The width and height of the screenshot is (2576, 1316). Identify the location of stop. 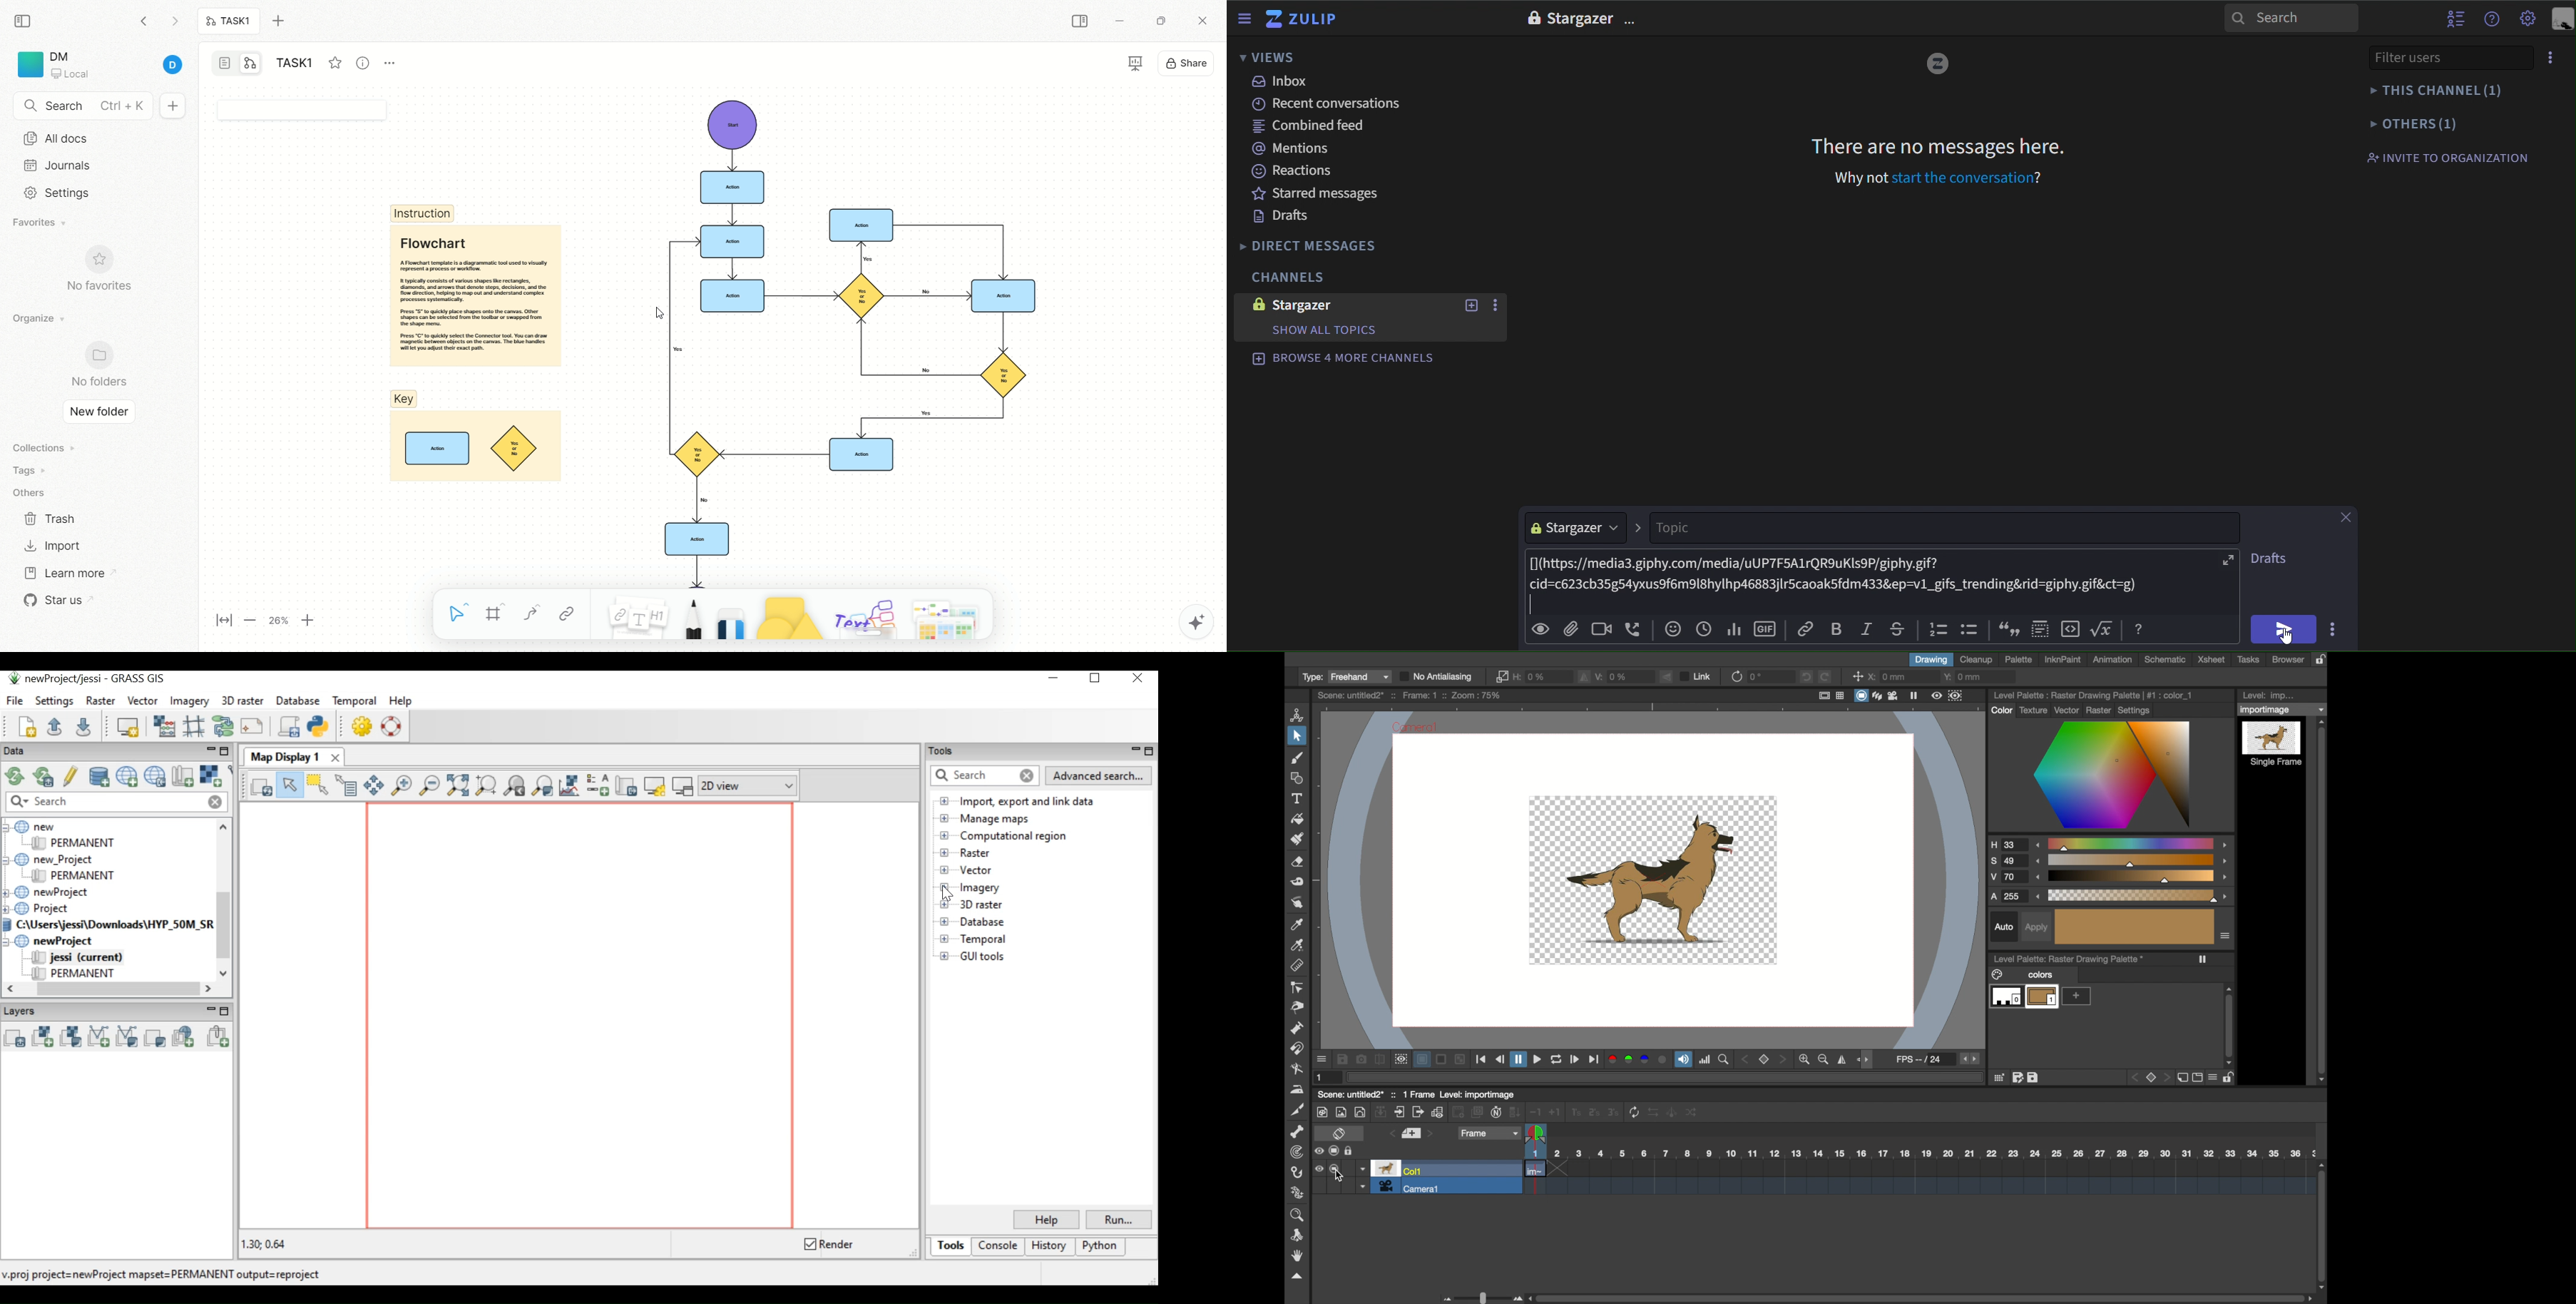
(1765, 1060).